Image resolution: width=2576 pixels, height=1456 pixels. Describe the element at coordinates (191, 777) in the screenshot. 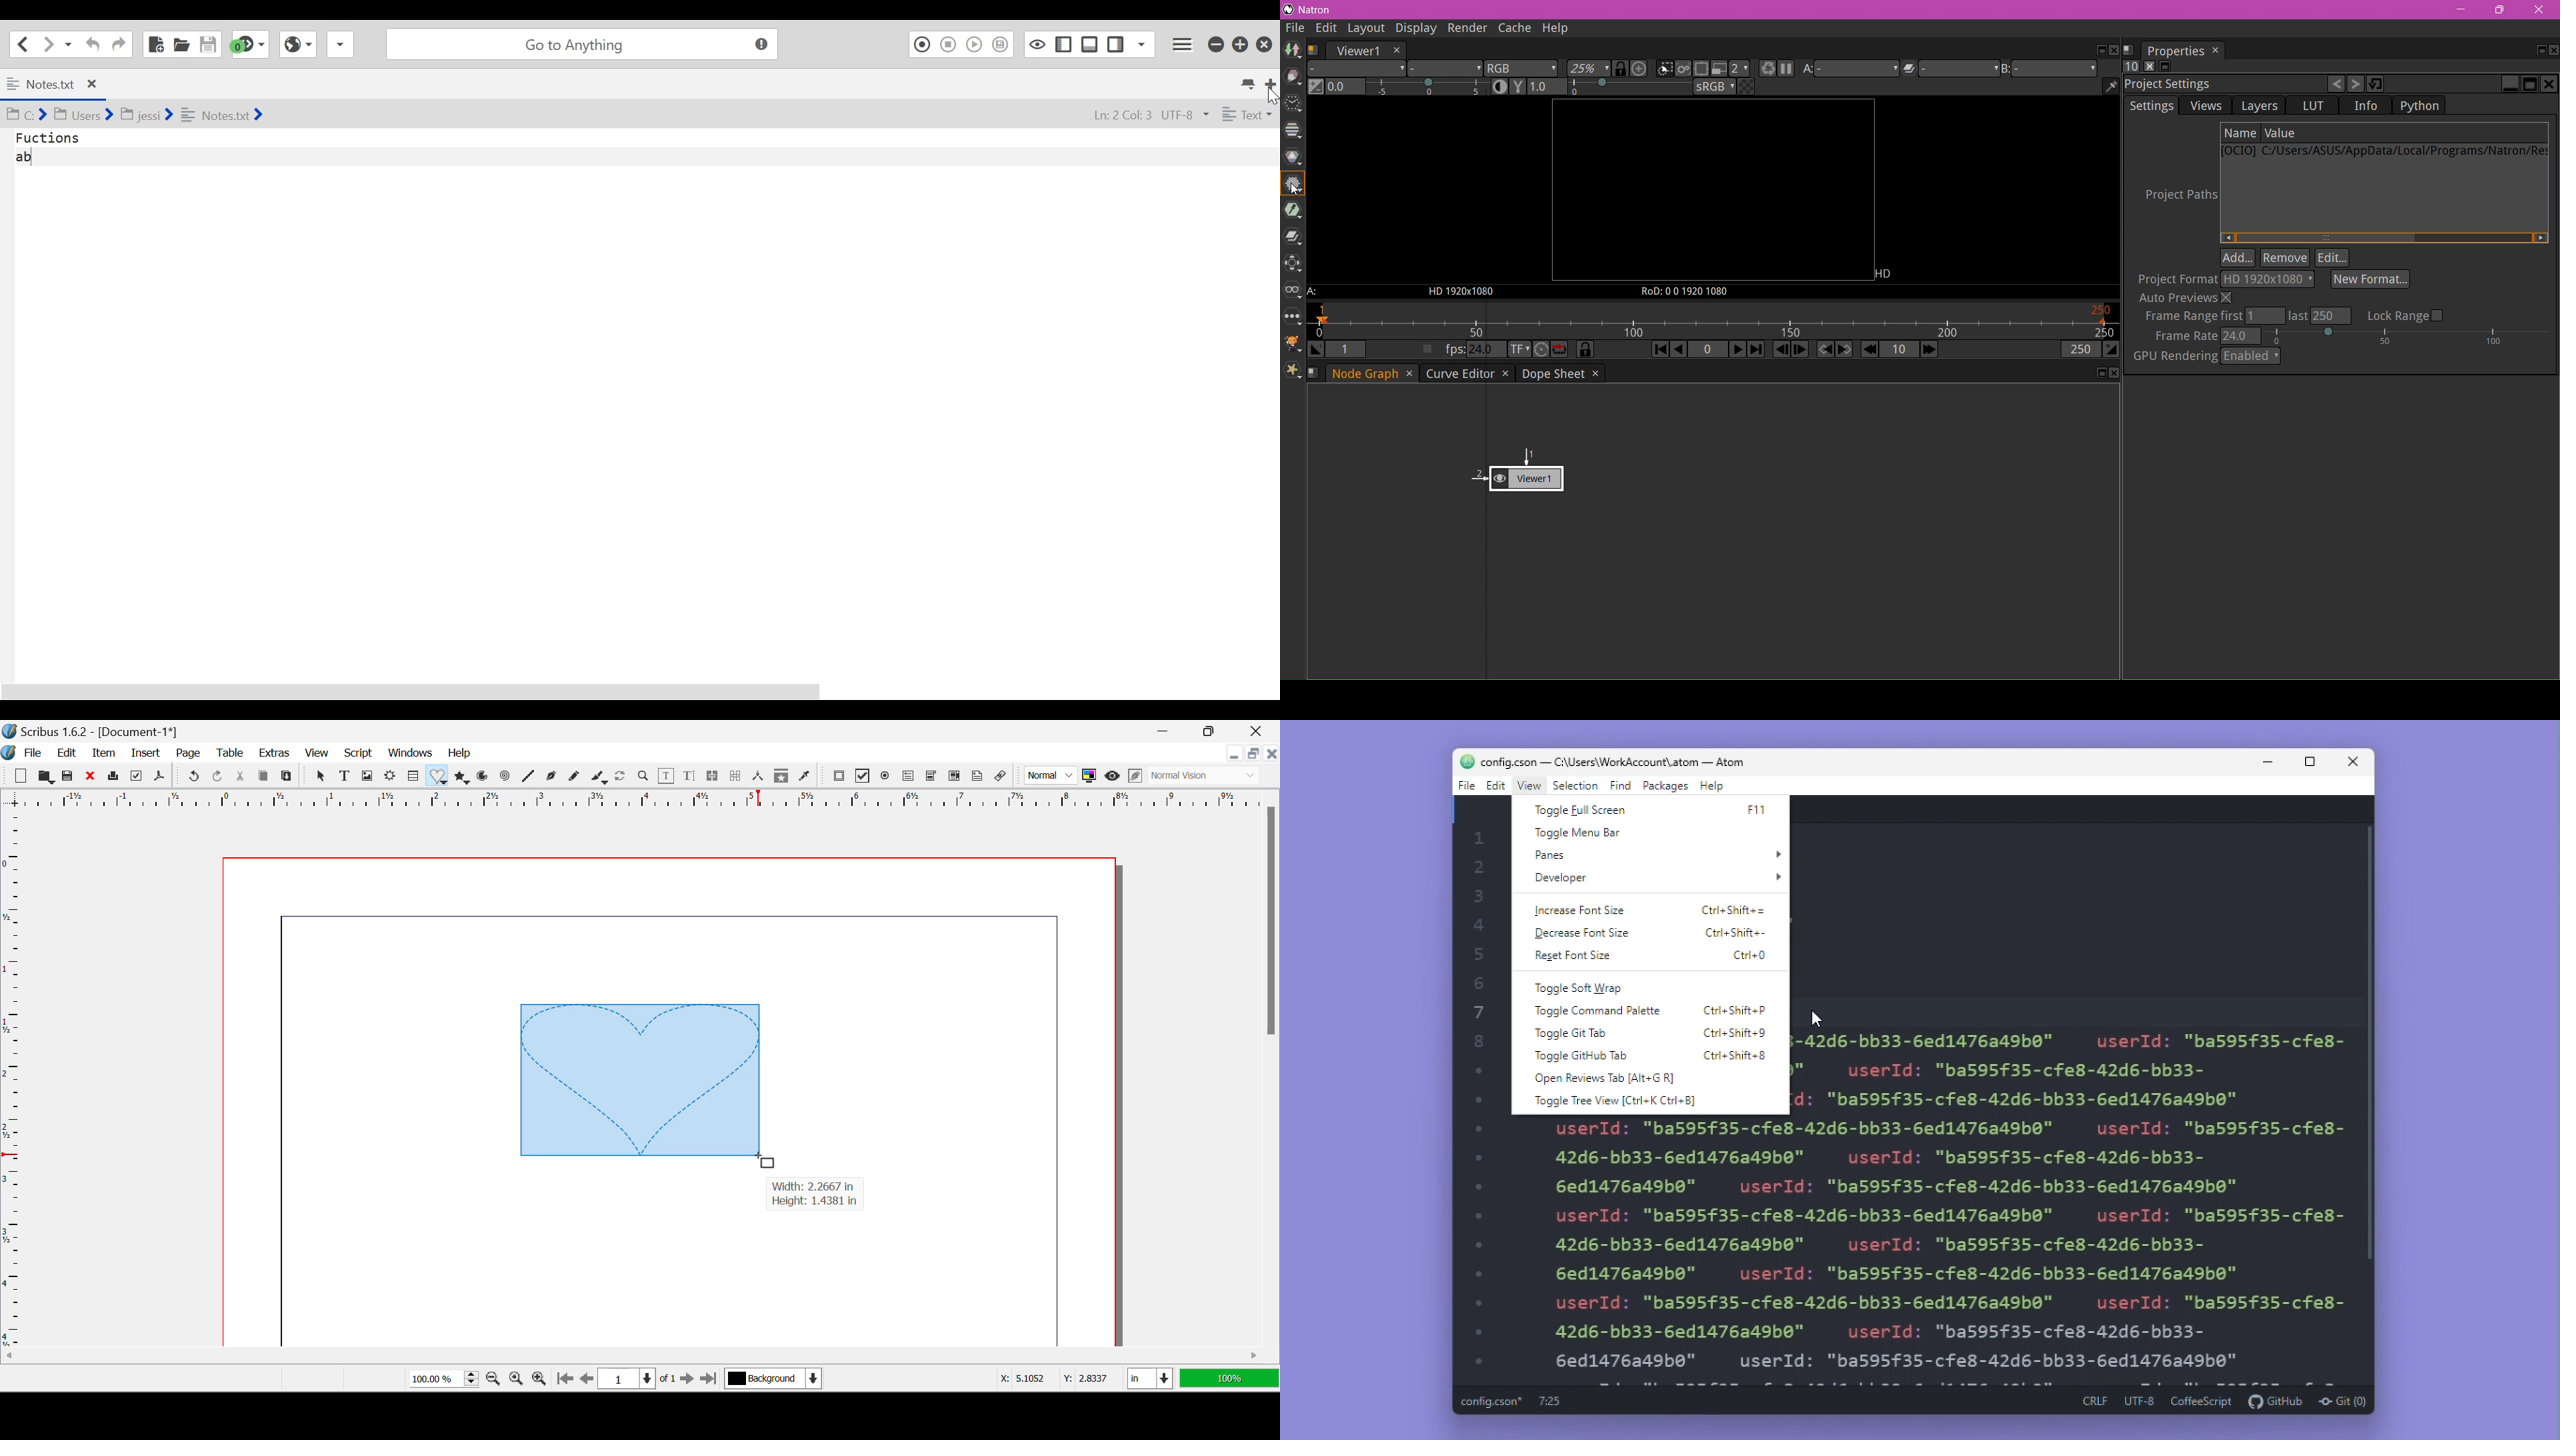

I see `Undo` at that location.